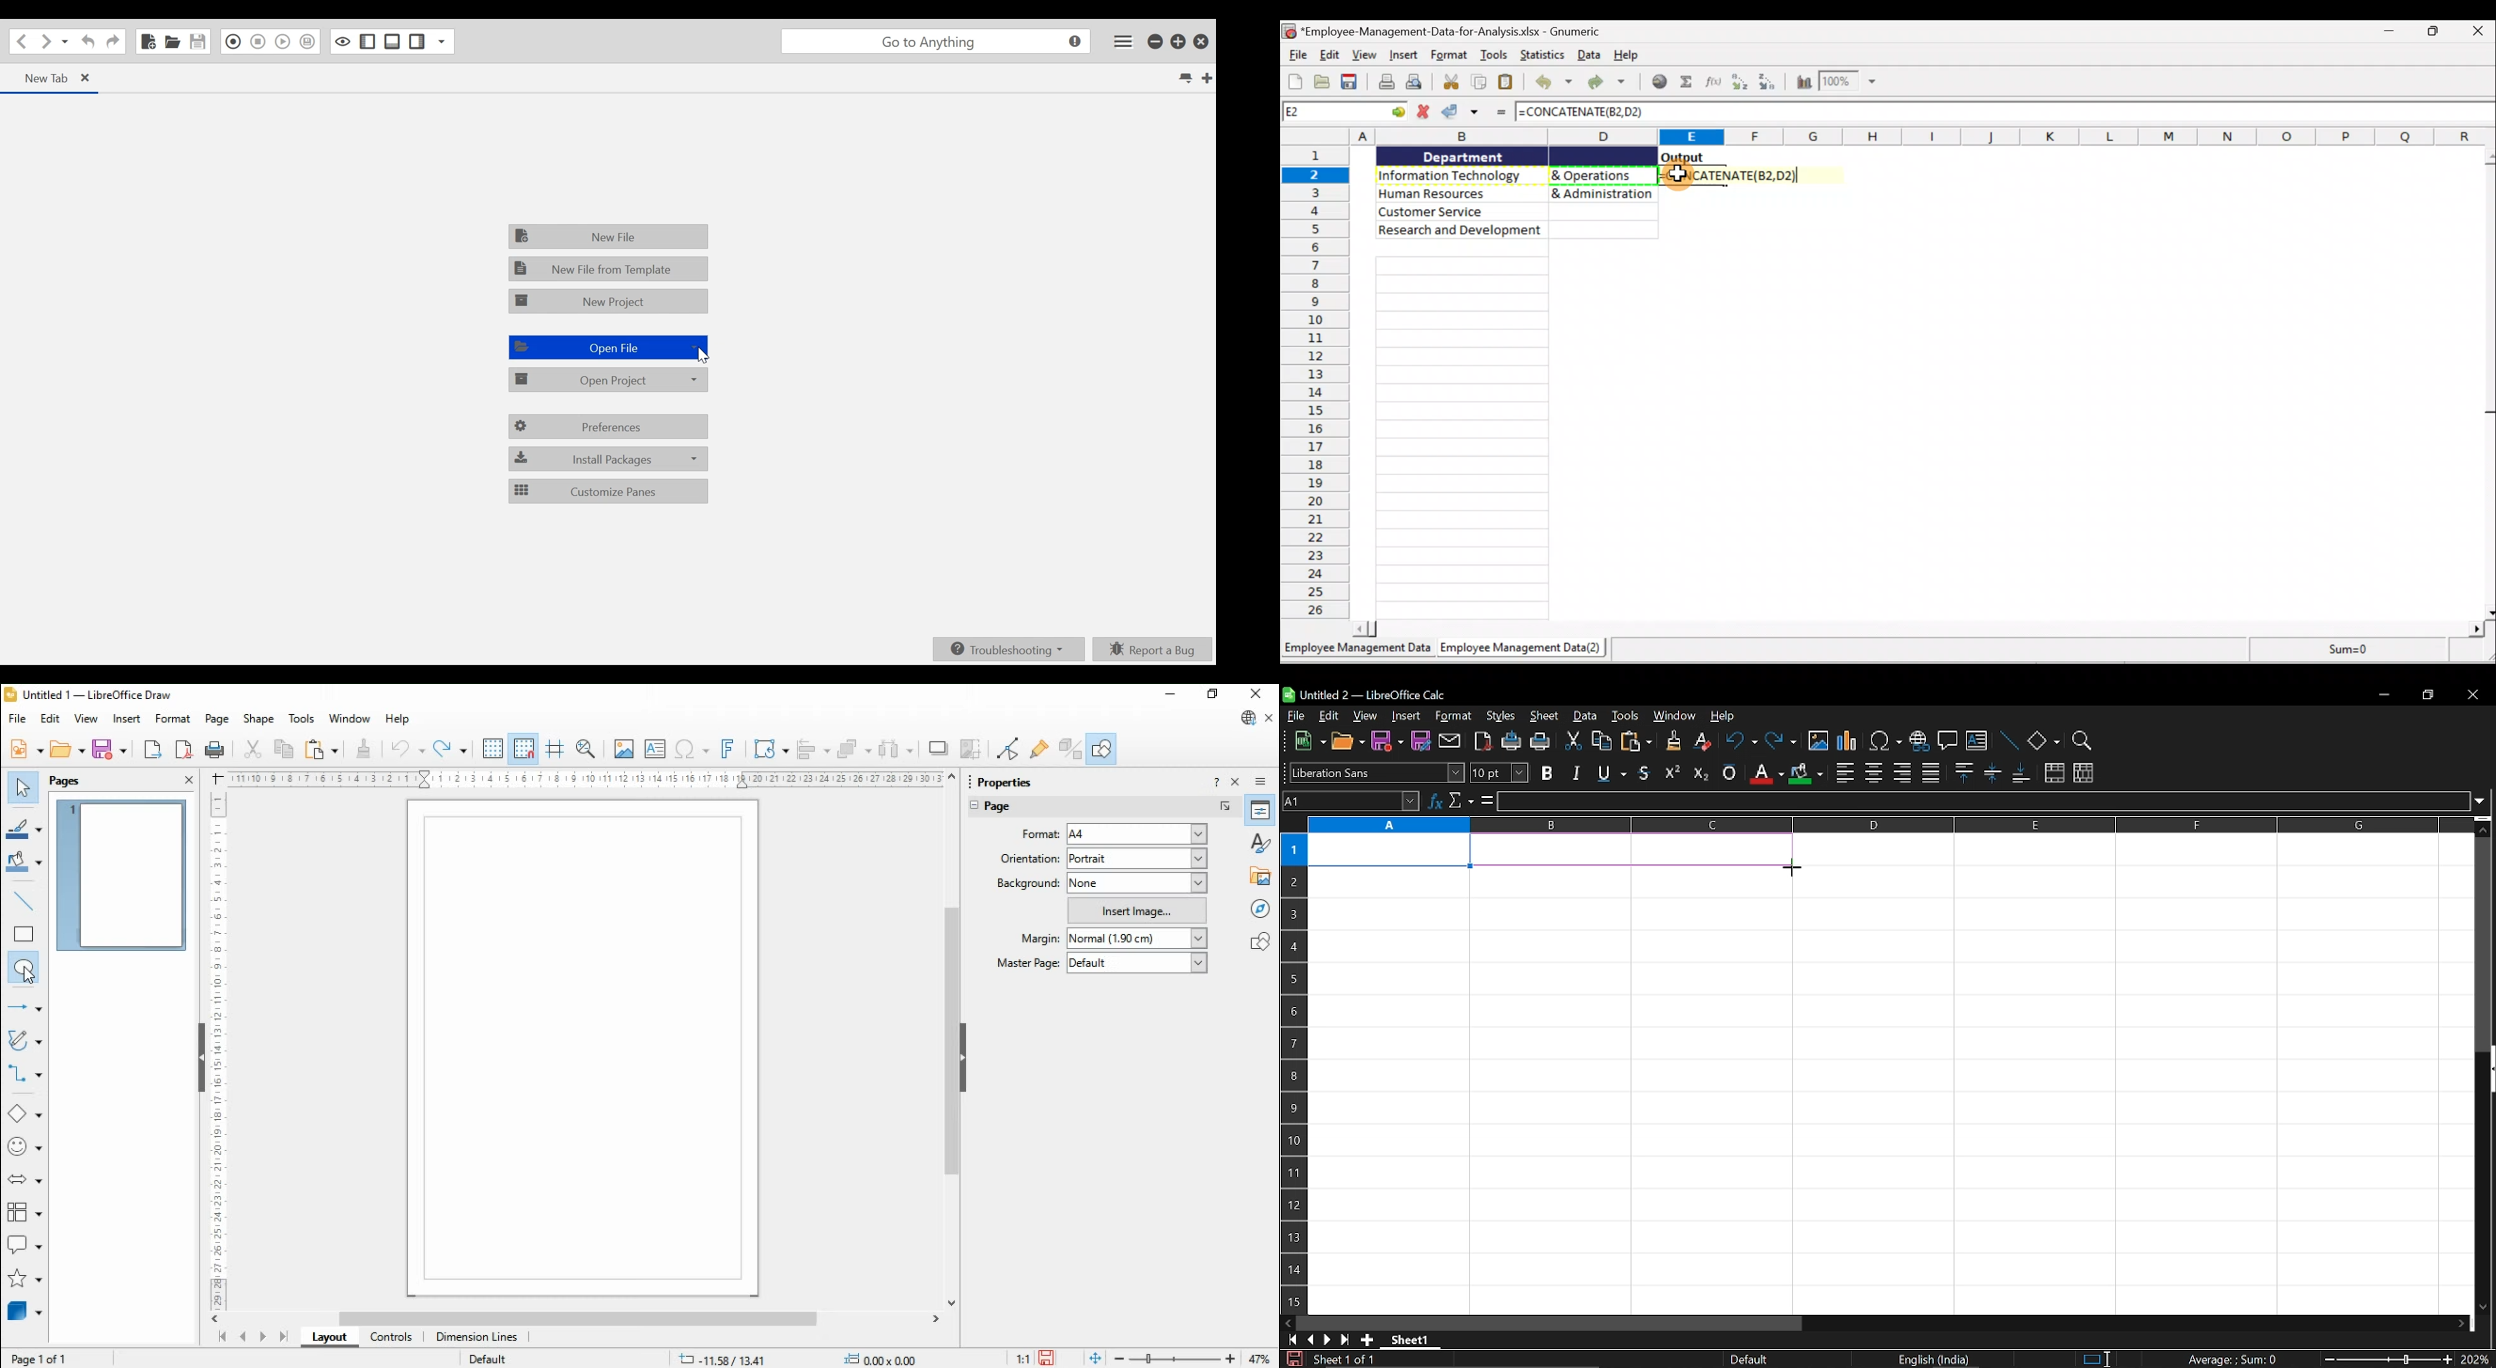 This screenshot has width=2520, height=1372. I want to click on Cursor, so click(1799, 868).